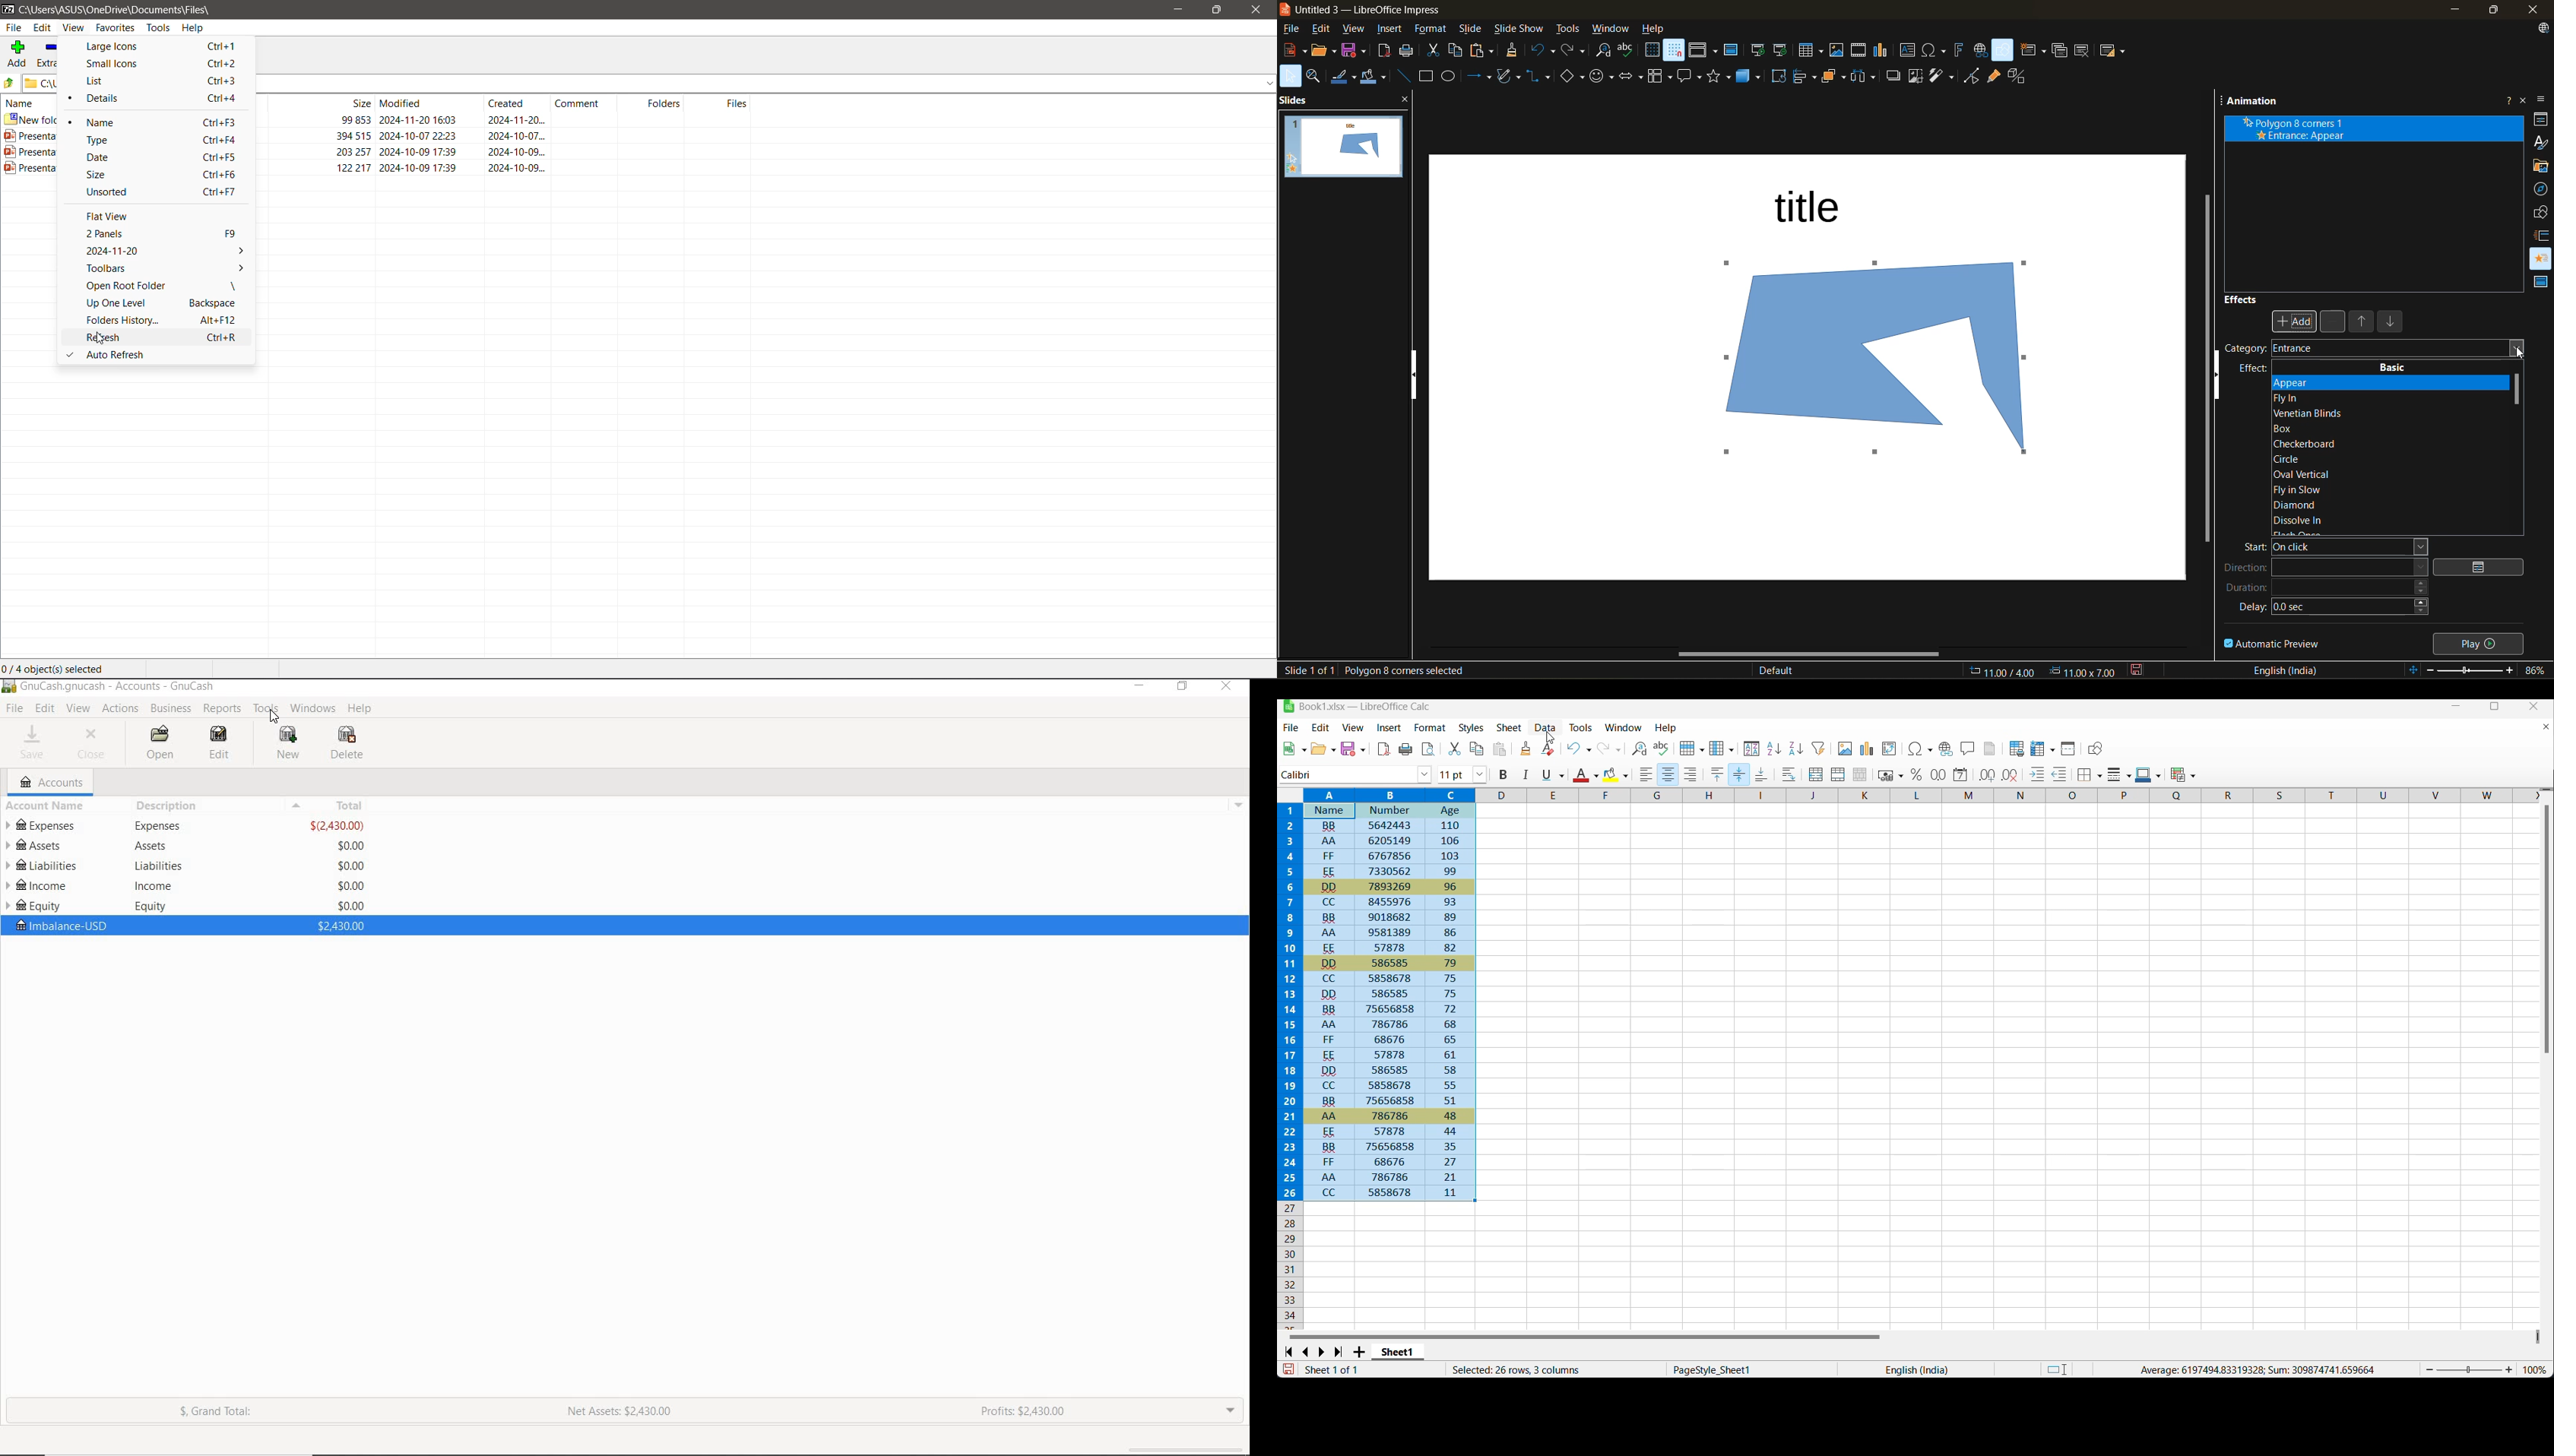  I want to click on Define print area, so click(2017, 749).